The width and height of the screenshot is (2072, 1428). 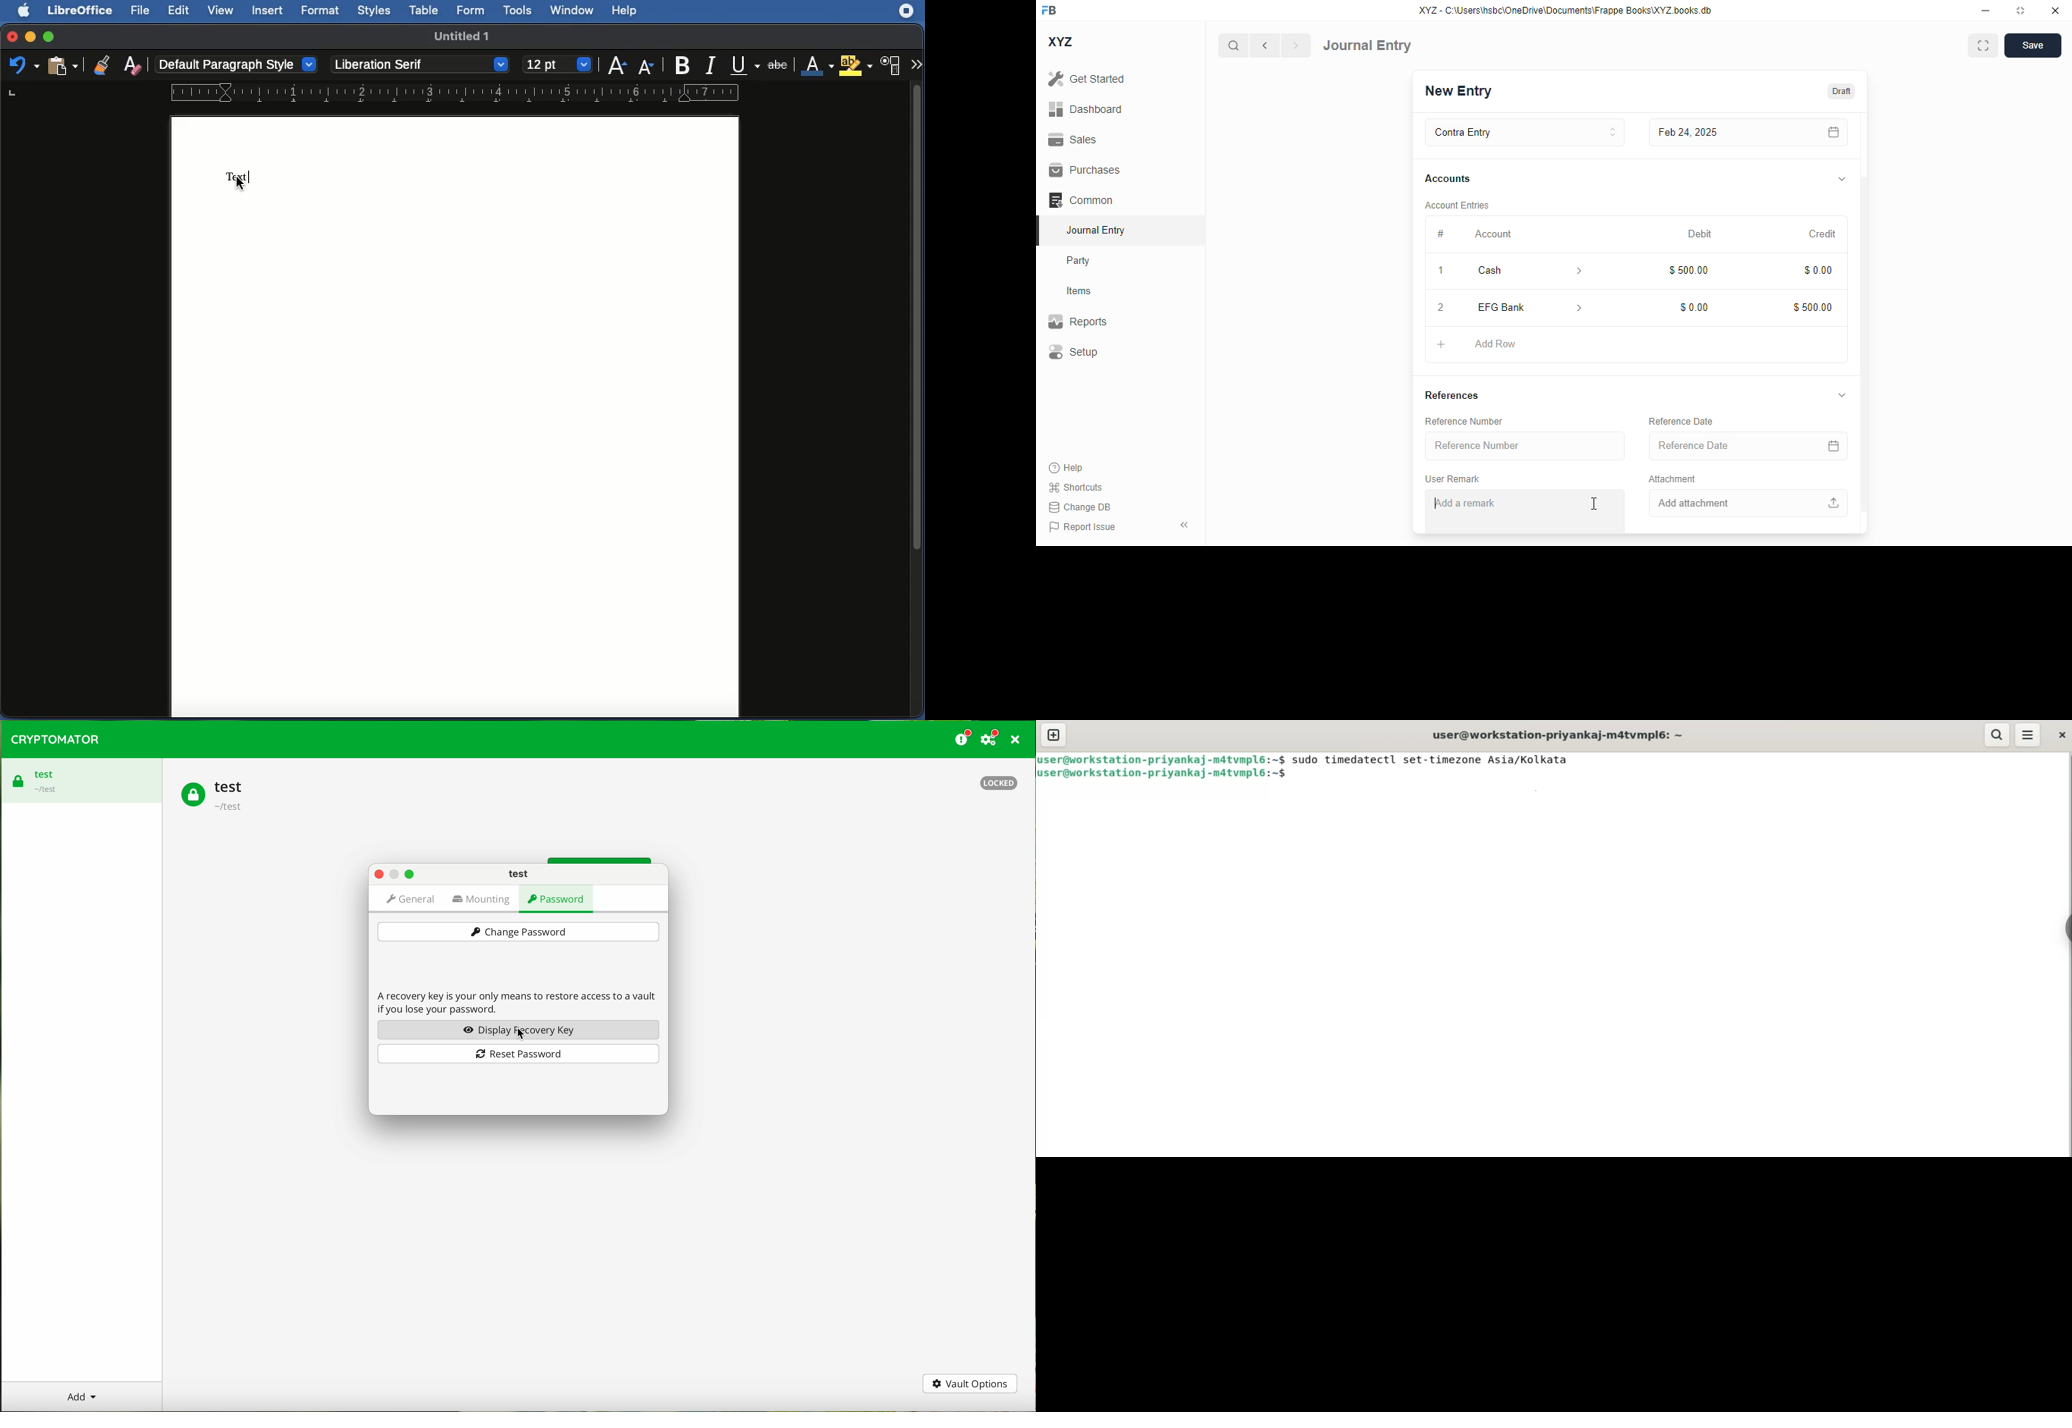 What do you see at coordinates (1507, 308) in the screenshot?
I see `EFG Bank` at bounding box center [1507, 308].